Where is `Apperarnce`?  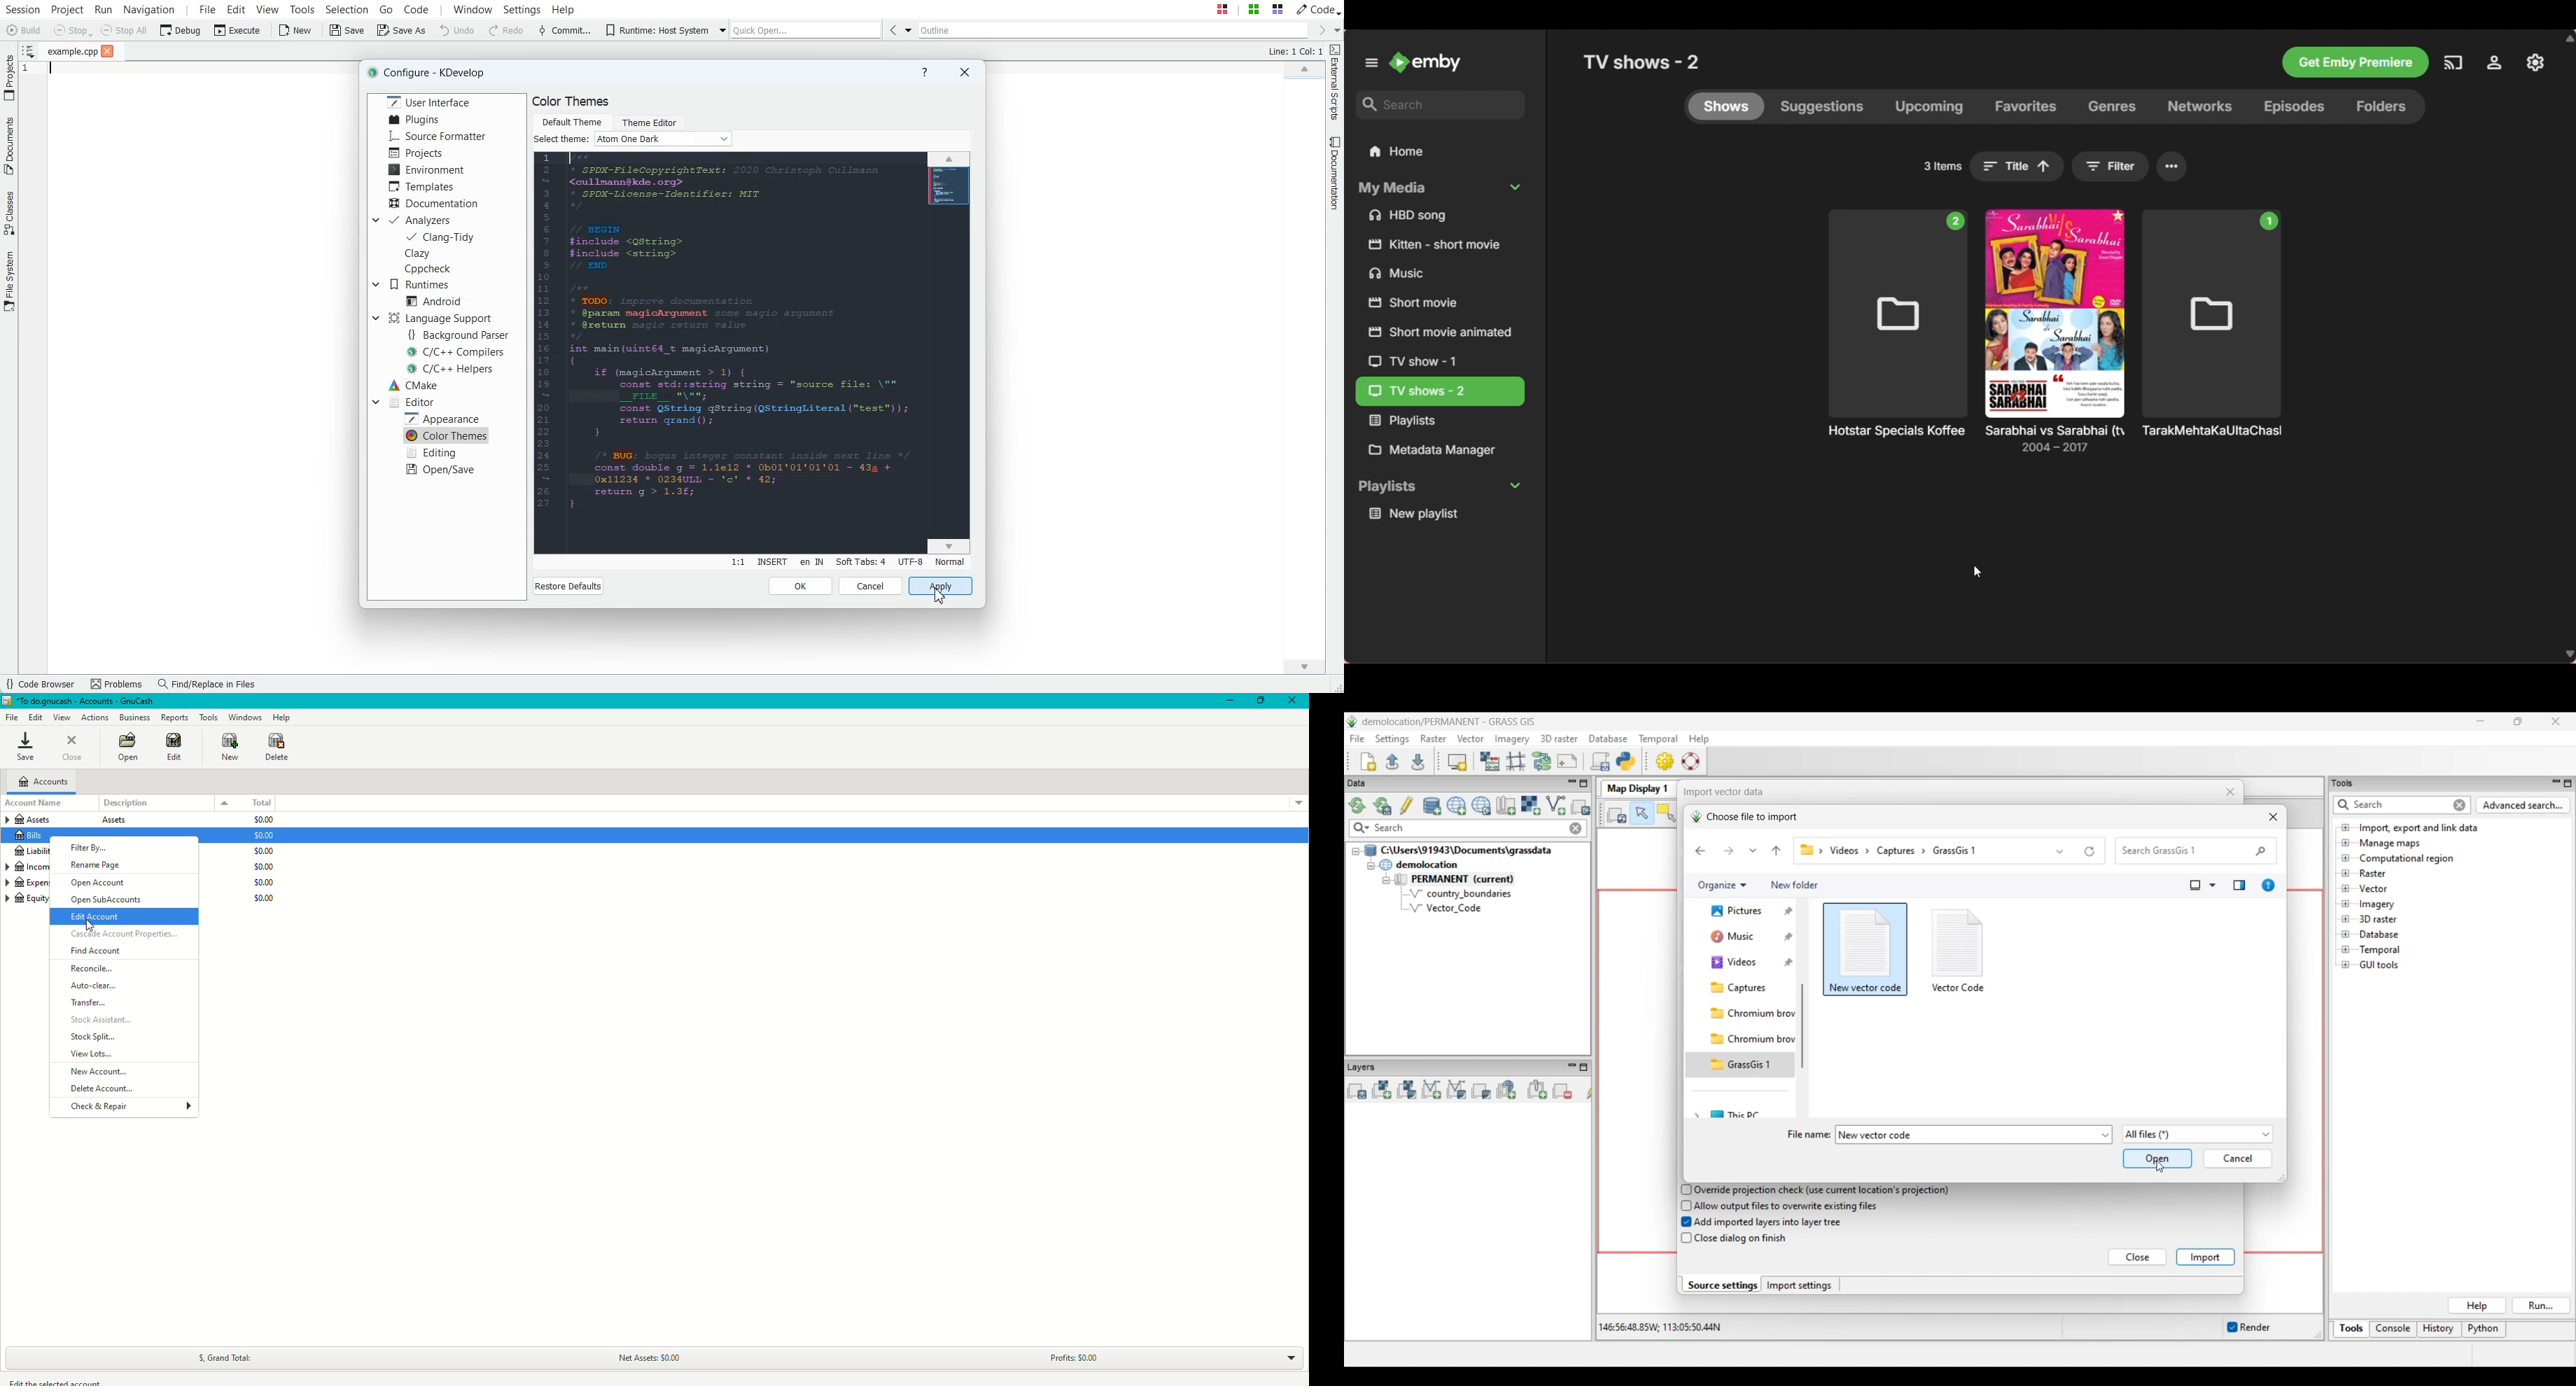
Apperarnce is located at coordinates (445, 418).